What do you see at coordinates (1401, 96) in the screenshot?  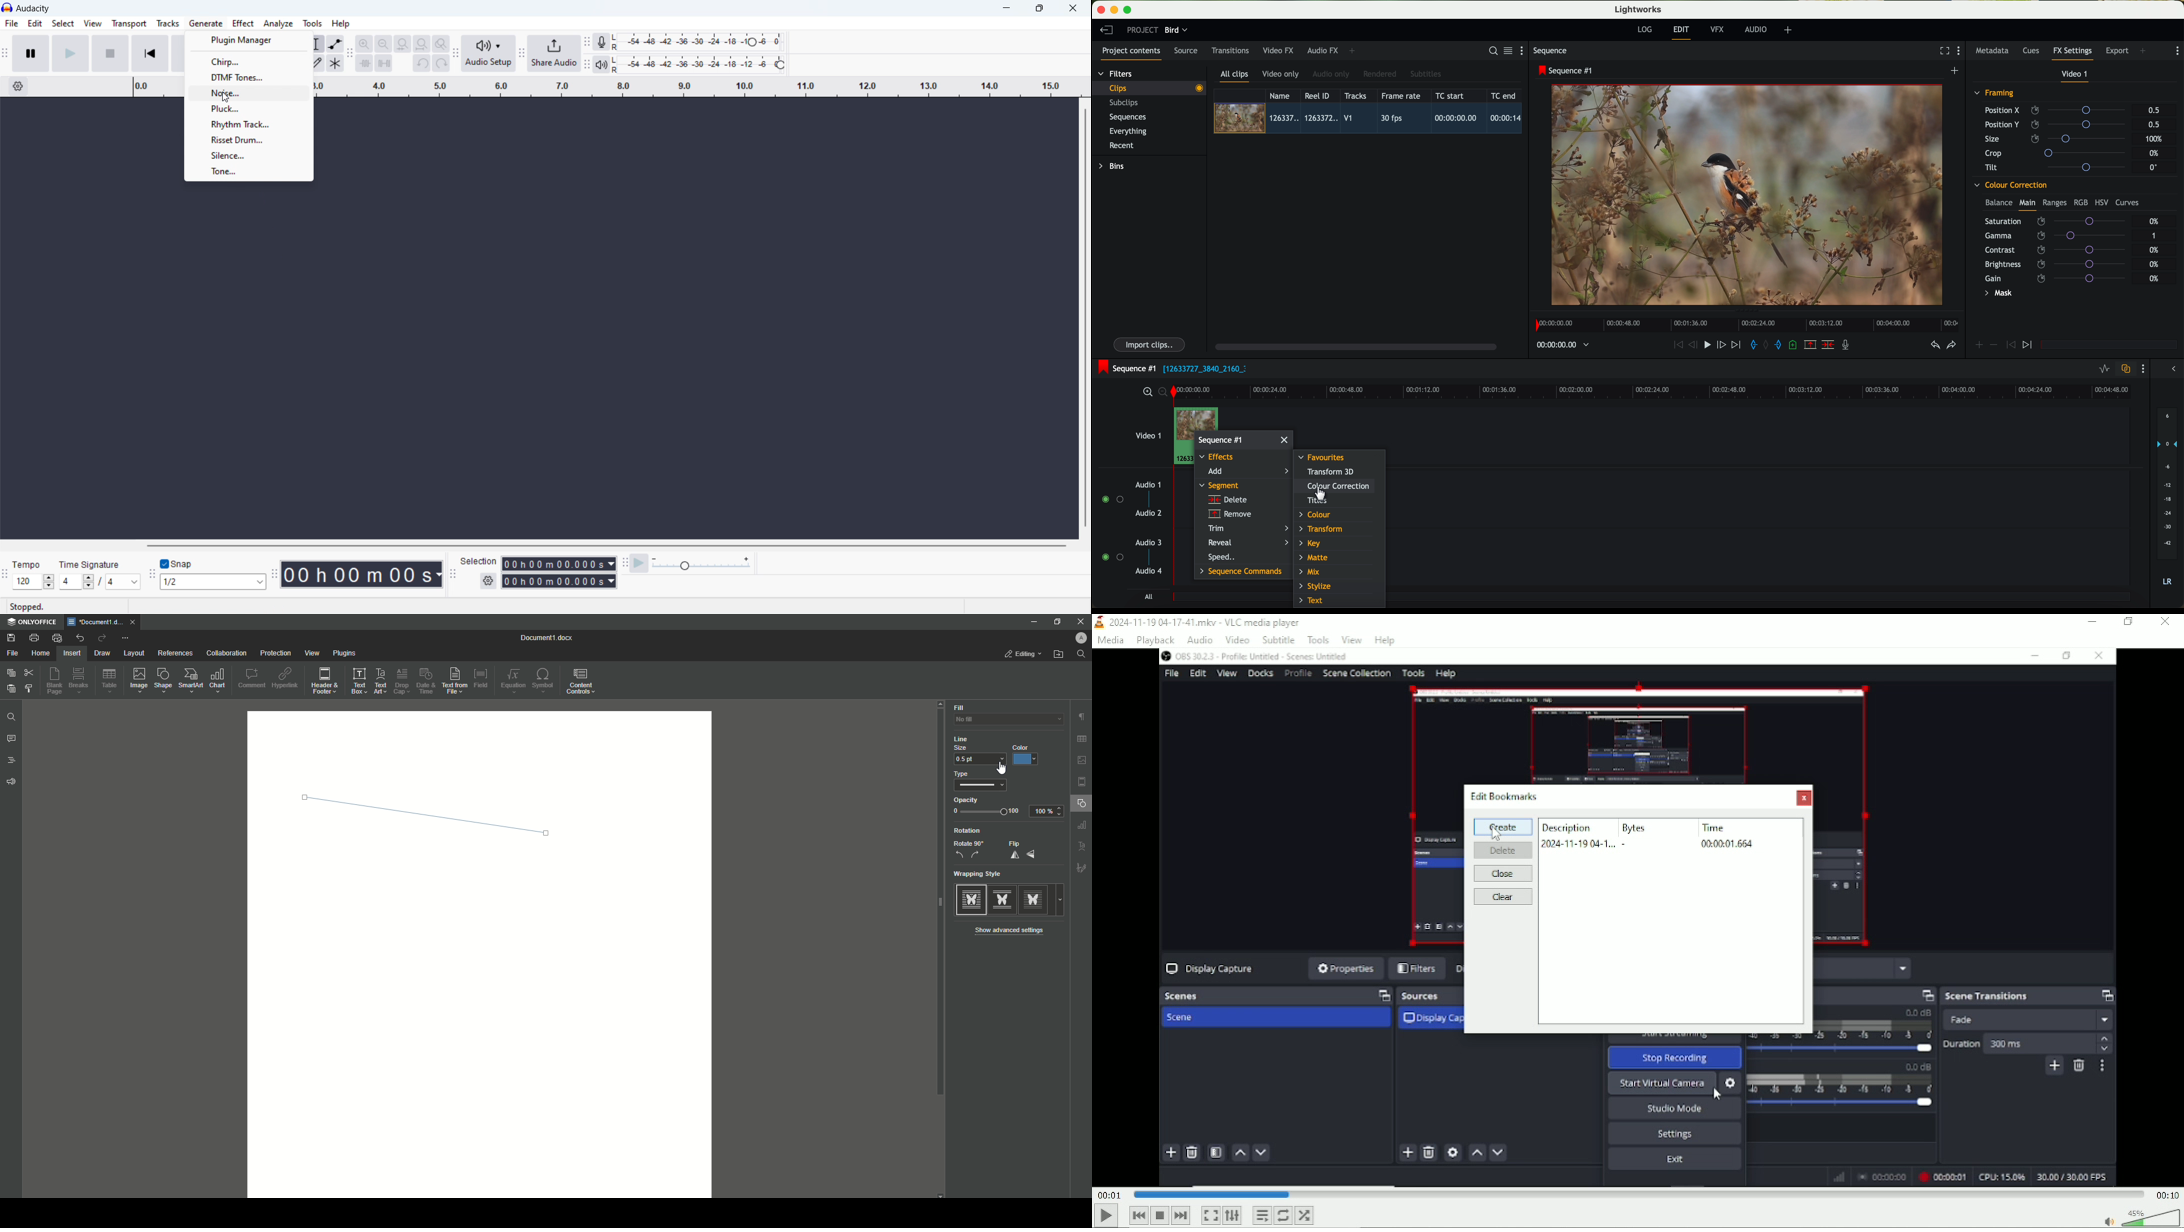 I see `frame rate` at bounding box center [1401, 96].